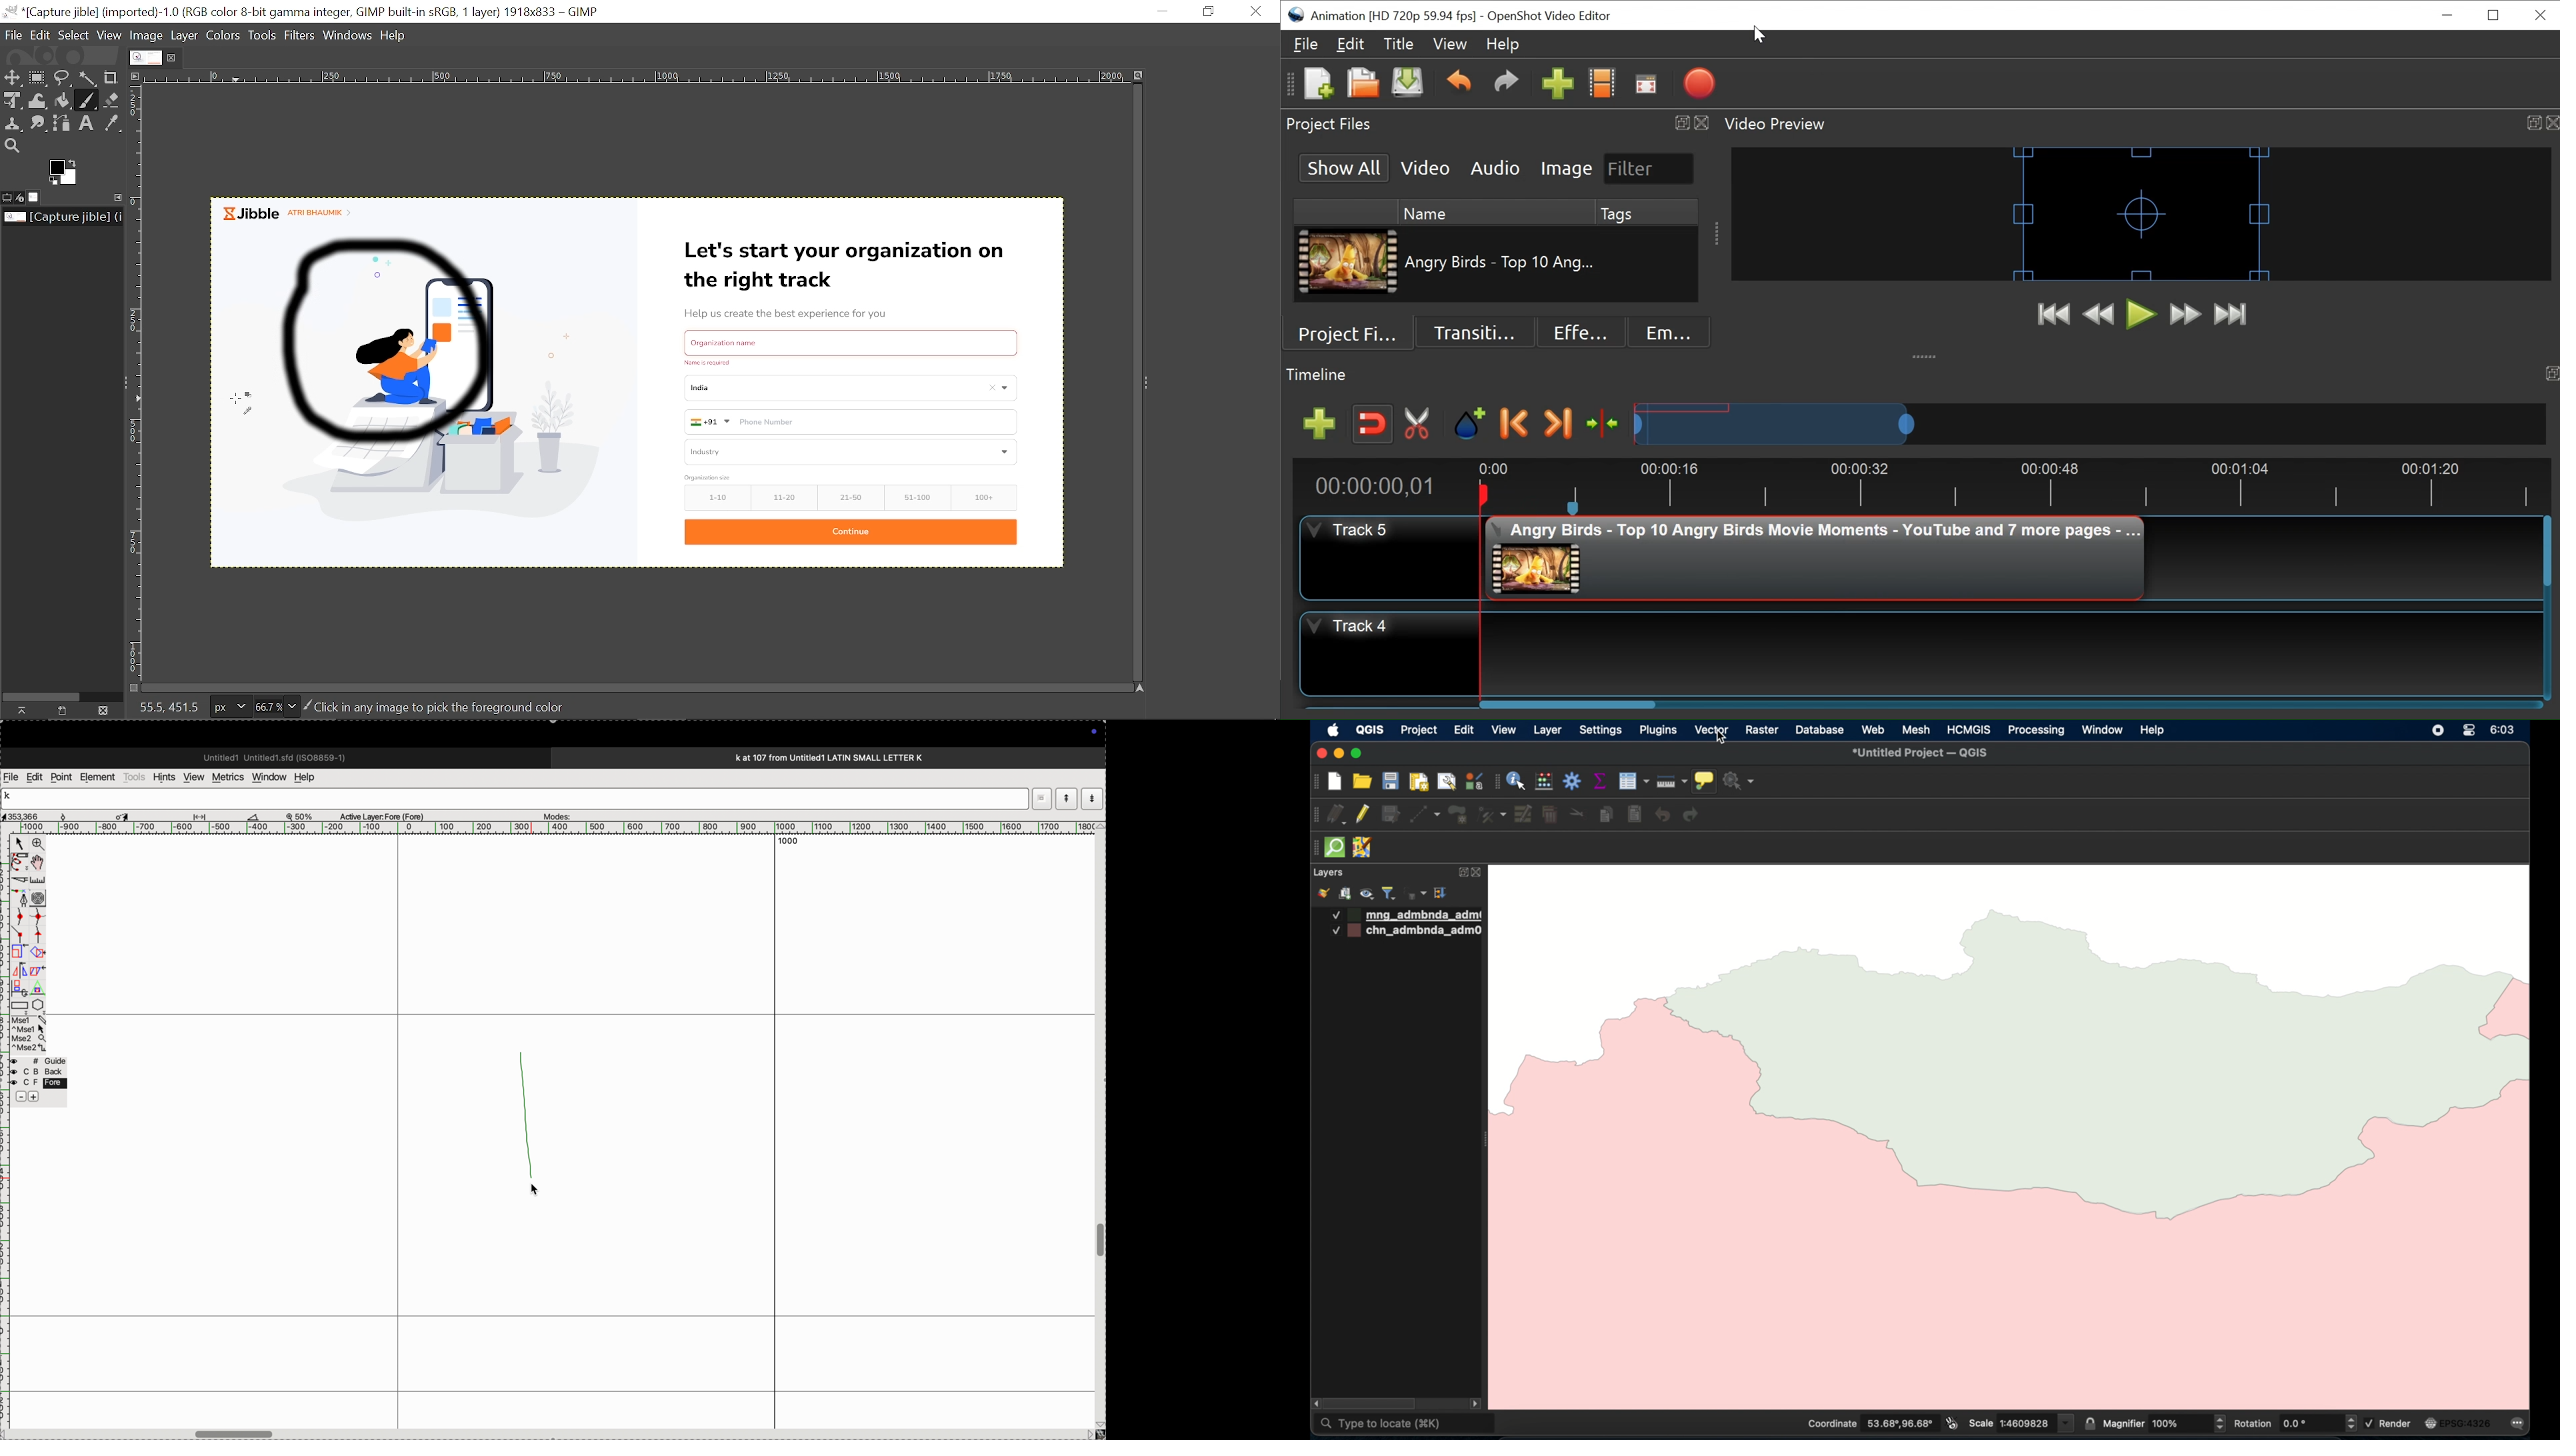 The image size is (2576, 1456). Describe the element at coordinates (395, 36) in the screenshot. I see `Help` at that location.